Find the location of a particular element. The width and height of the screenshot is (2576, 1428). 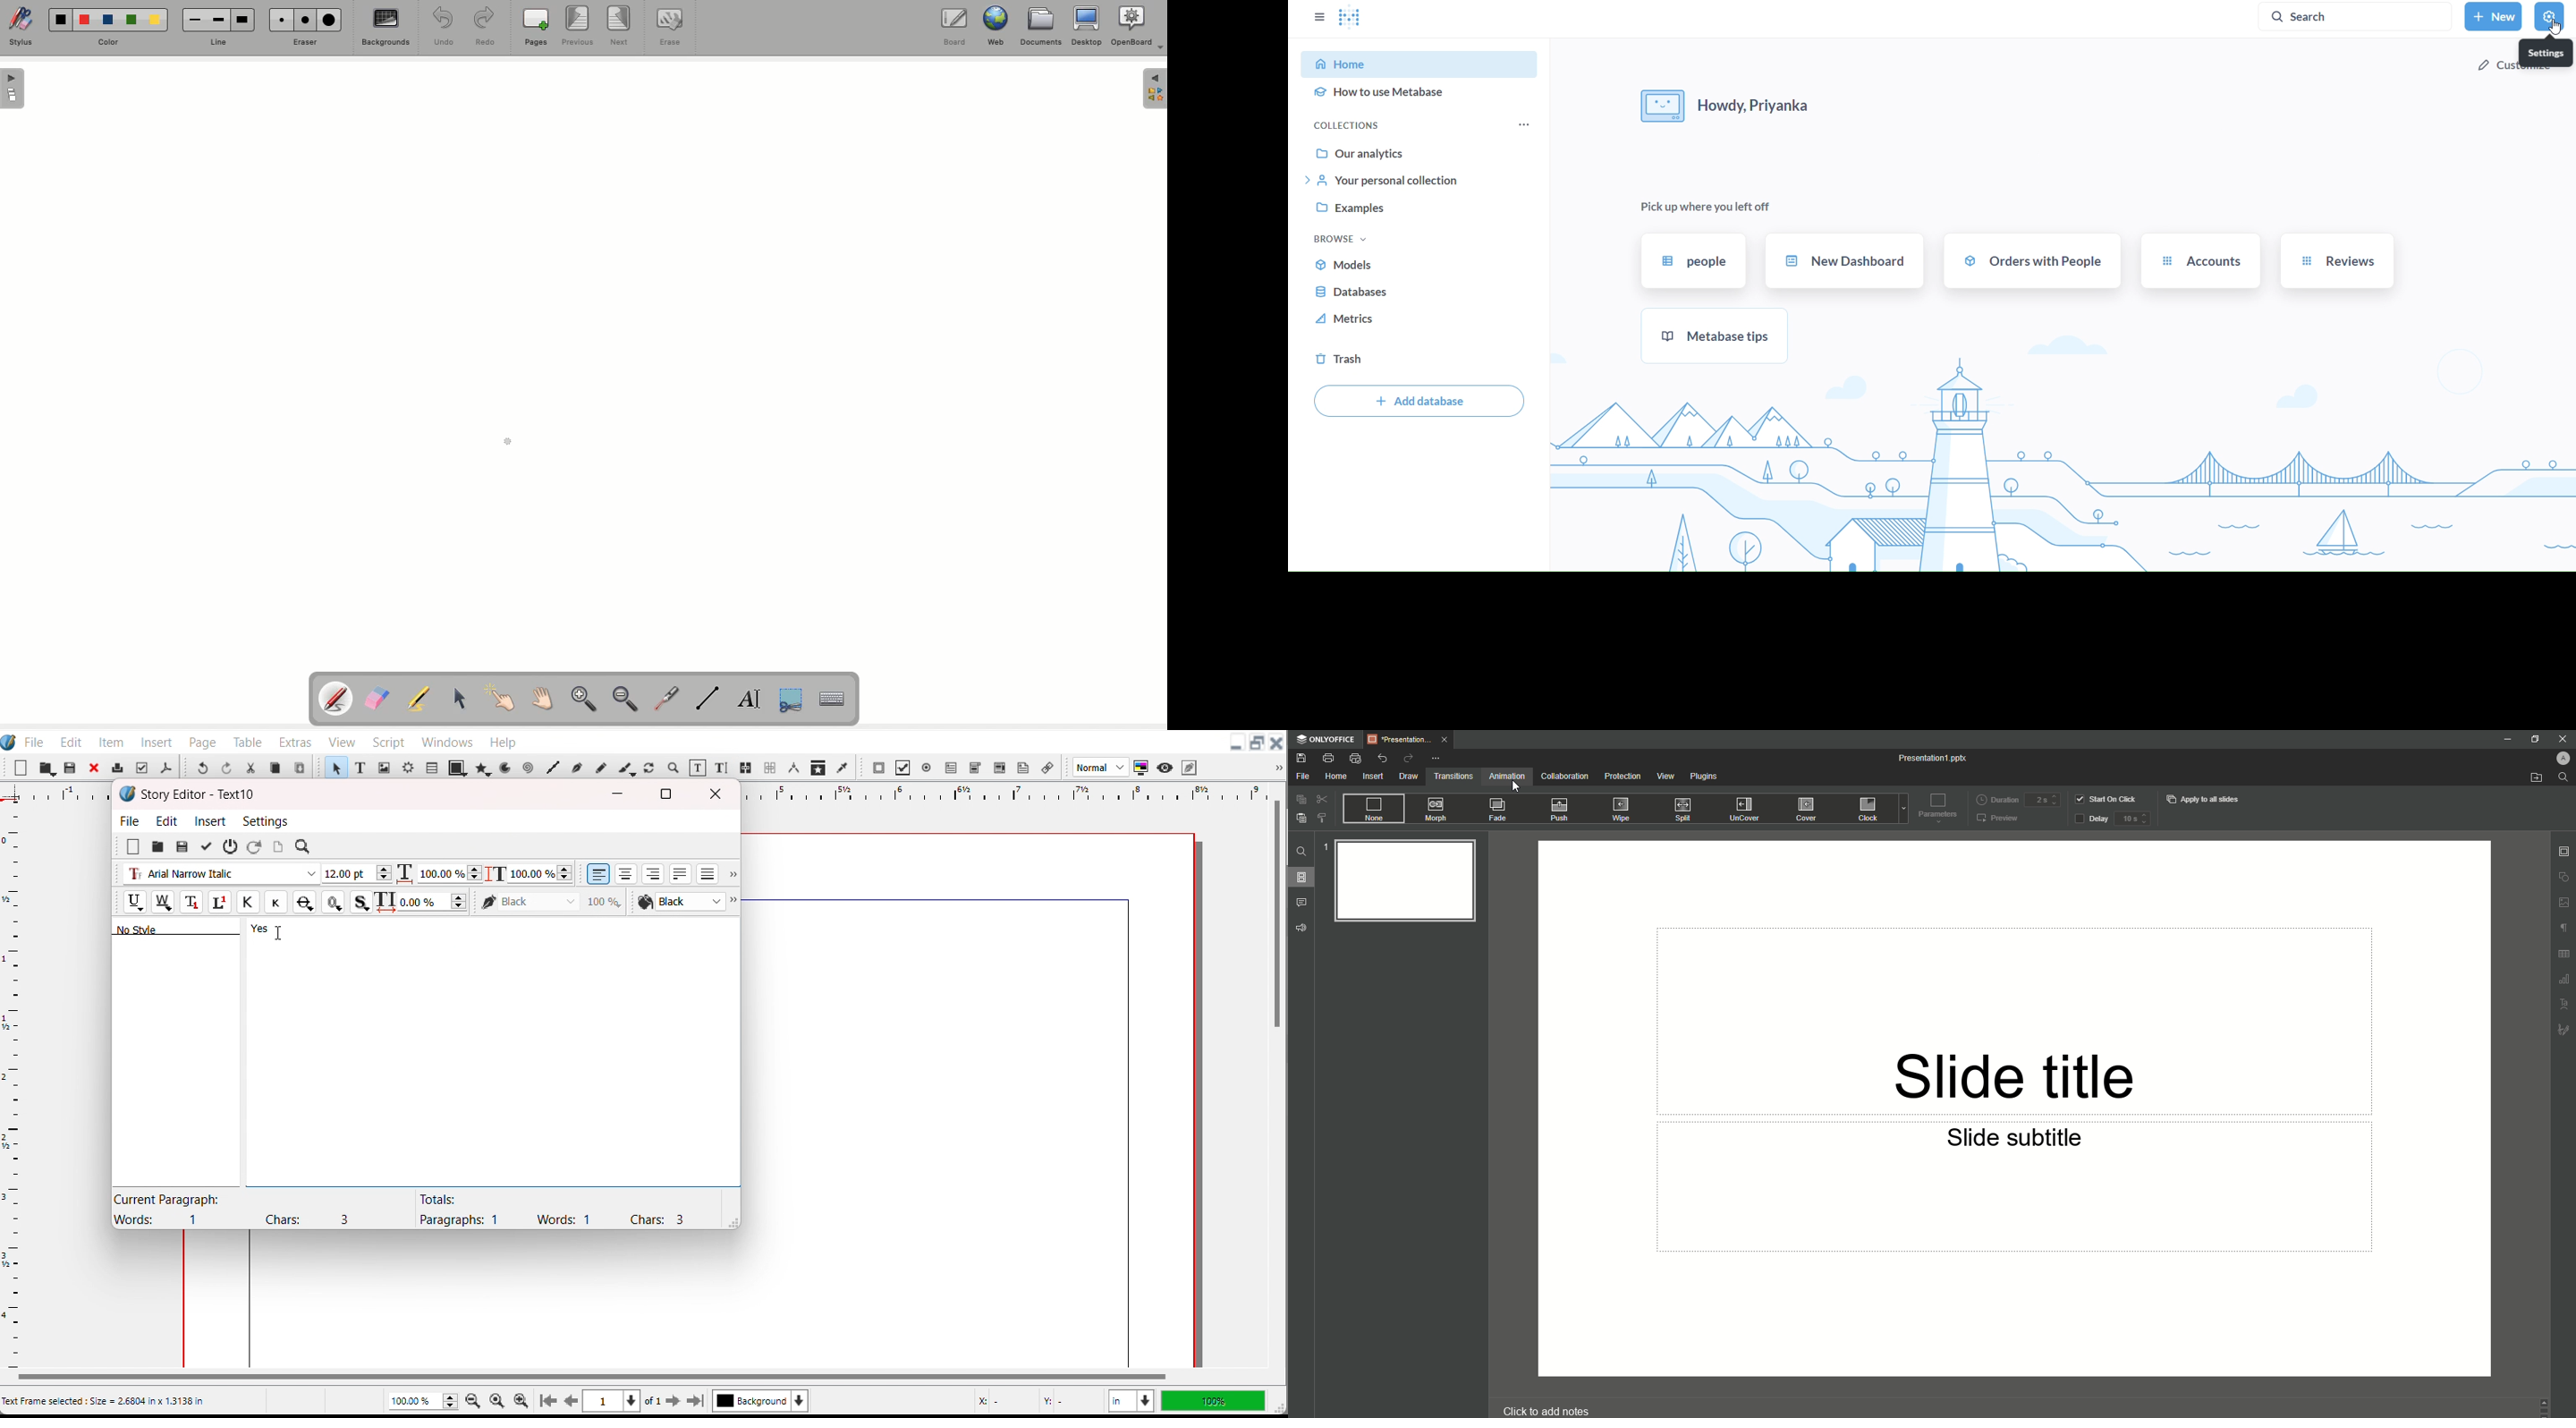

Measurements in inches is located at coordinates (1131, 1401).